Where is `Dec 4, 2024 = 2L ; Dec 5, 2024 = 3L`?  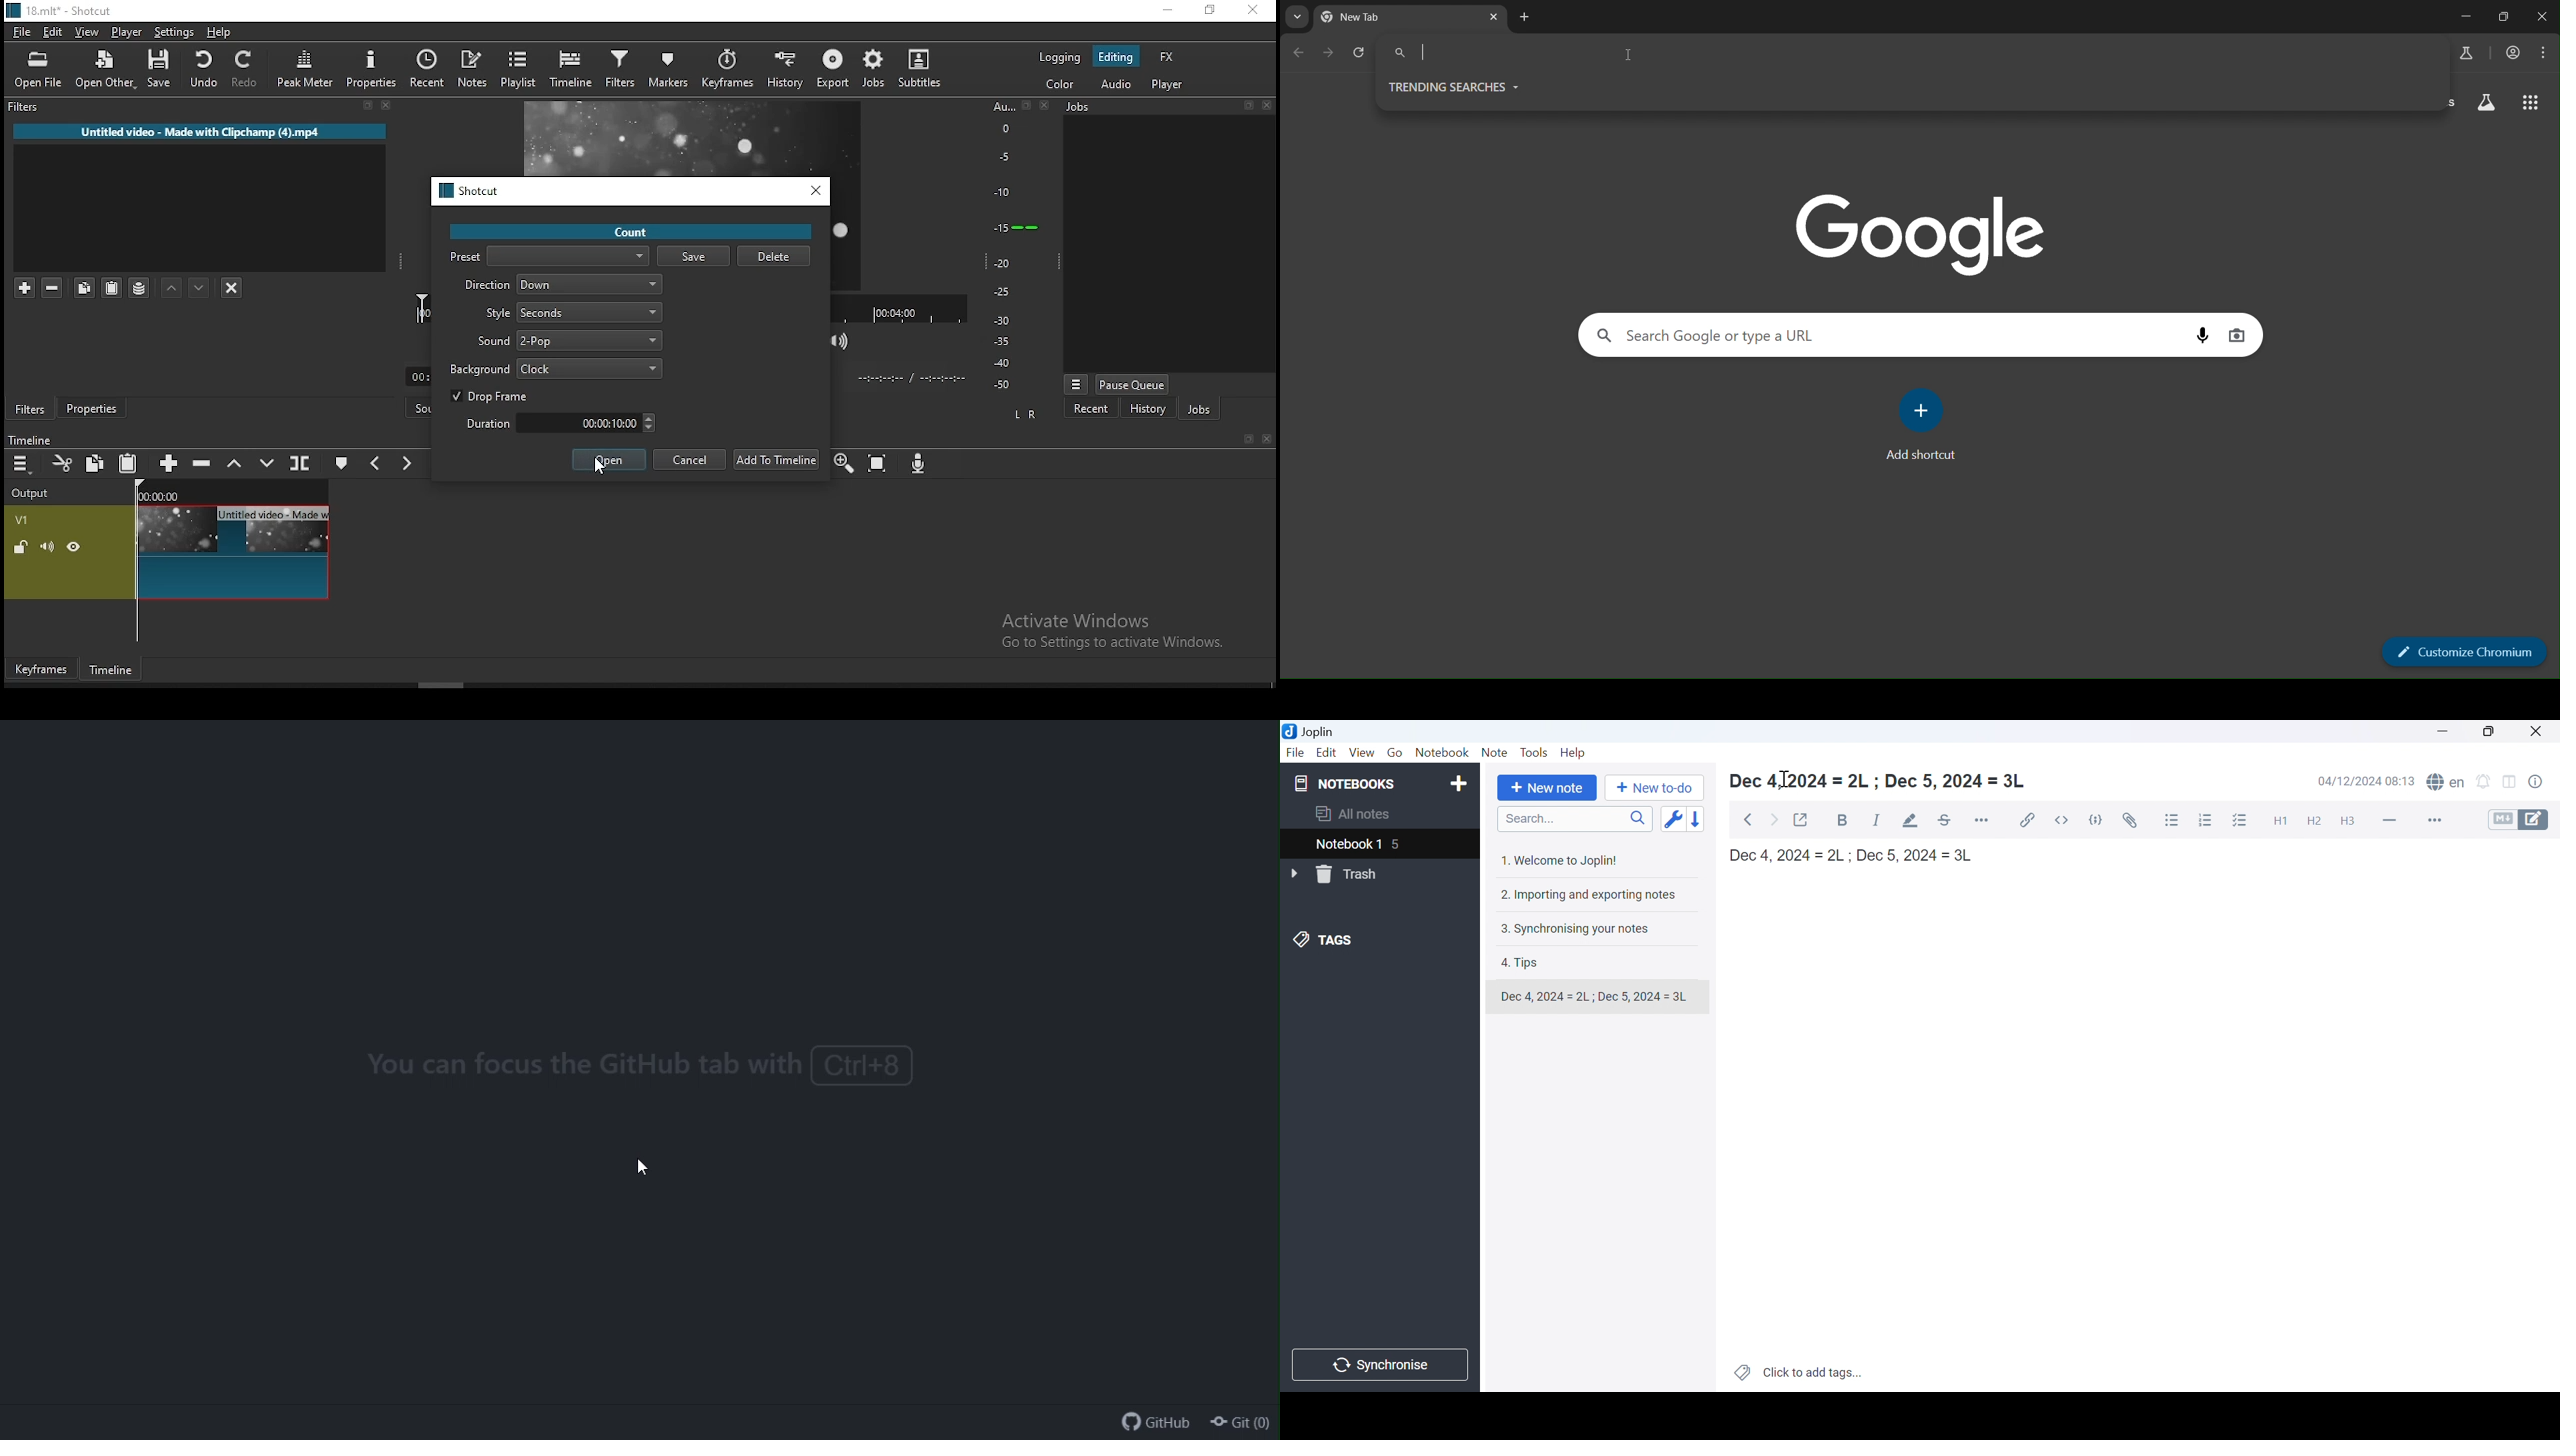 Dec 4, 2024 = 2L ; Dec 5, 2024 = 3L is located at coordinates (1857, 855).